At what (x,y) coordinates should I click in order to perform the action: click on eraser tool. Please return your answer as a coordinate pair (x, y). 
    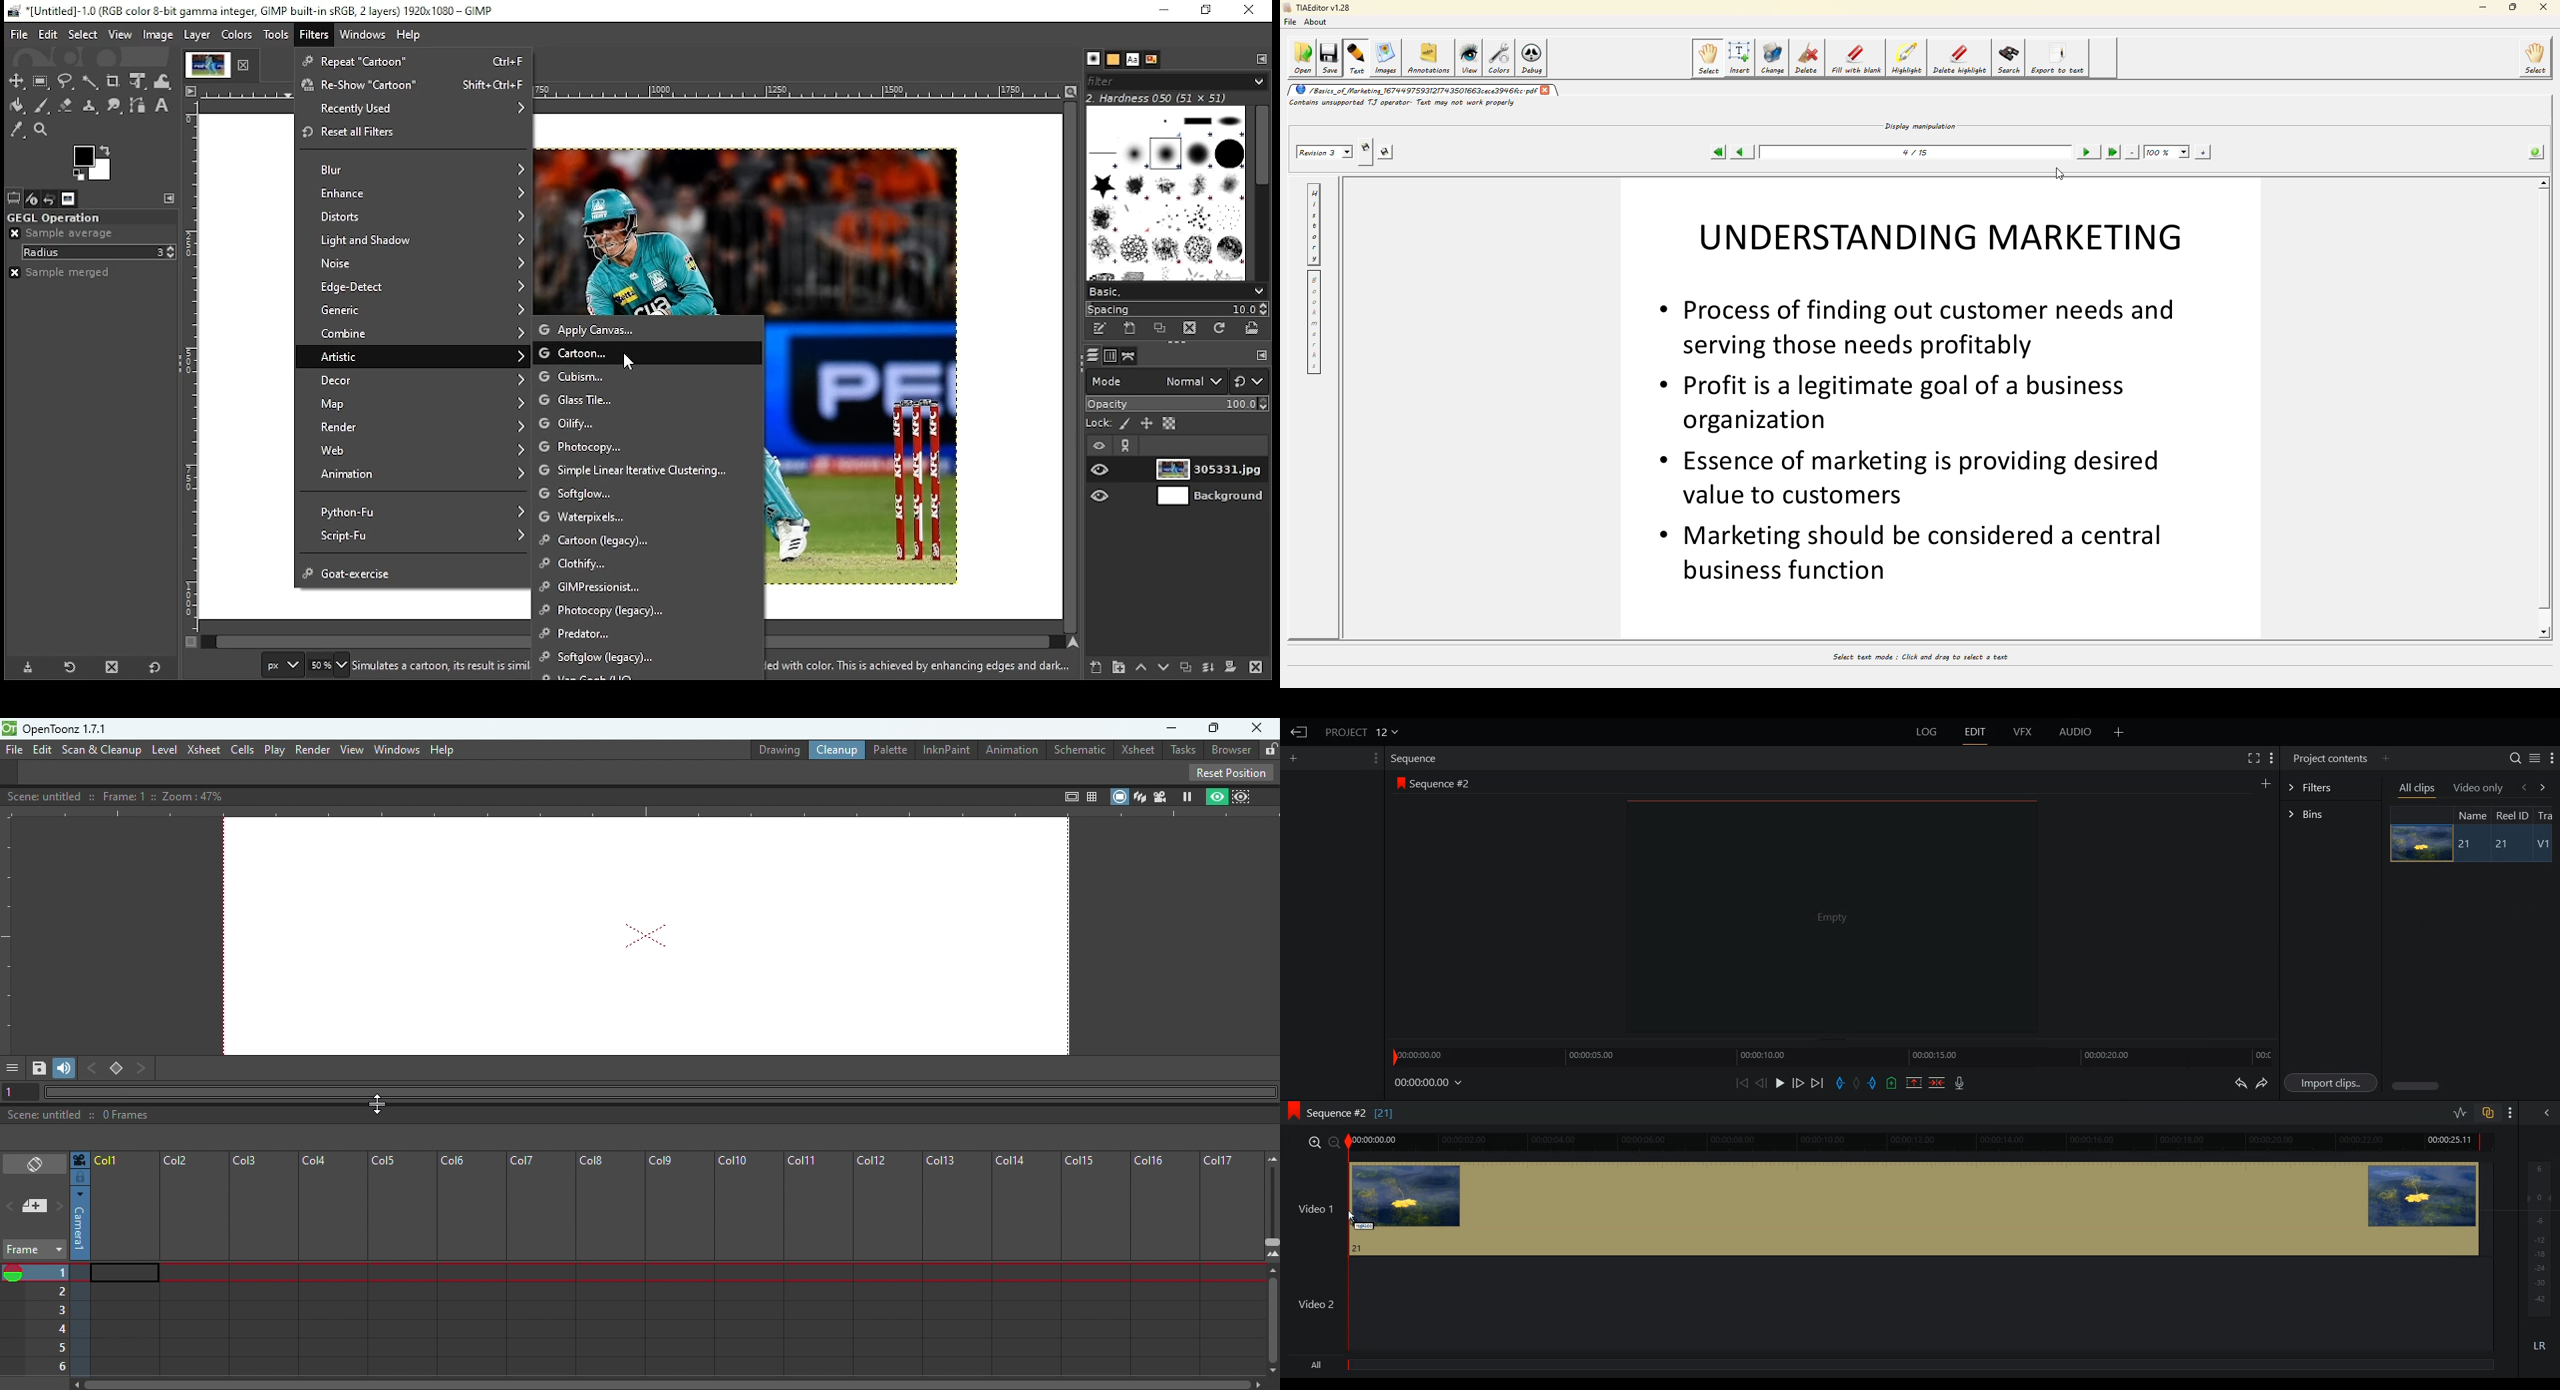
    Looking at the image, I should click on (65, 105).